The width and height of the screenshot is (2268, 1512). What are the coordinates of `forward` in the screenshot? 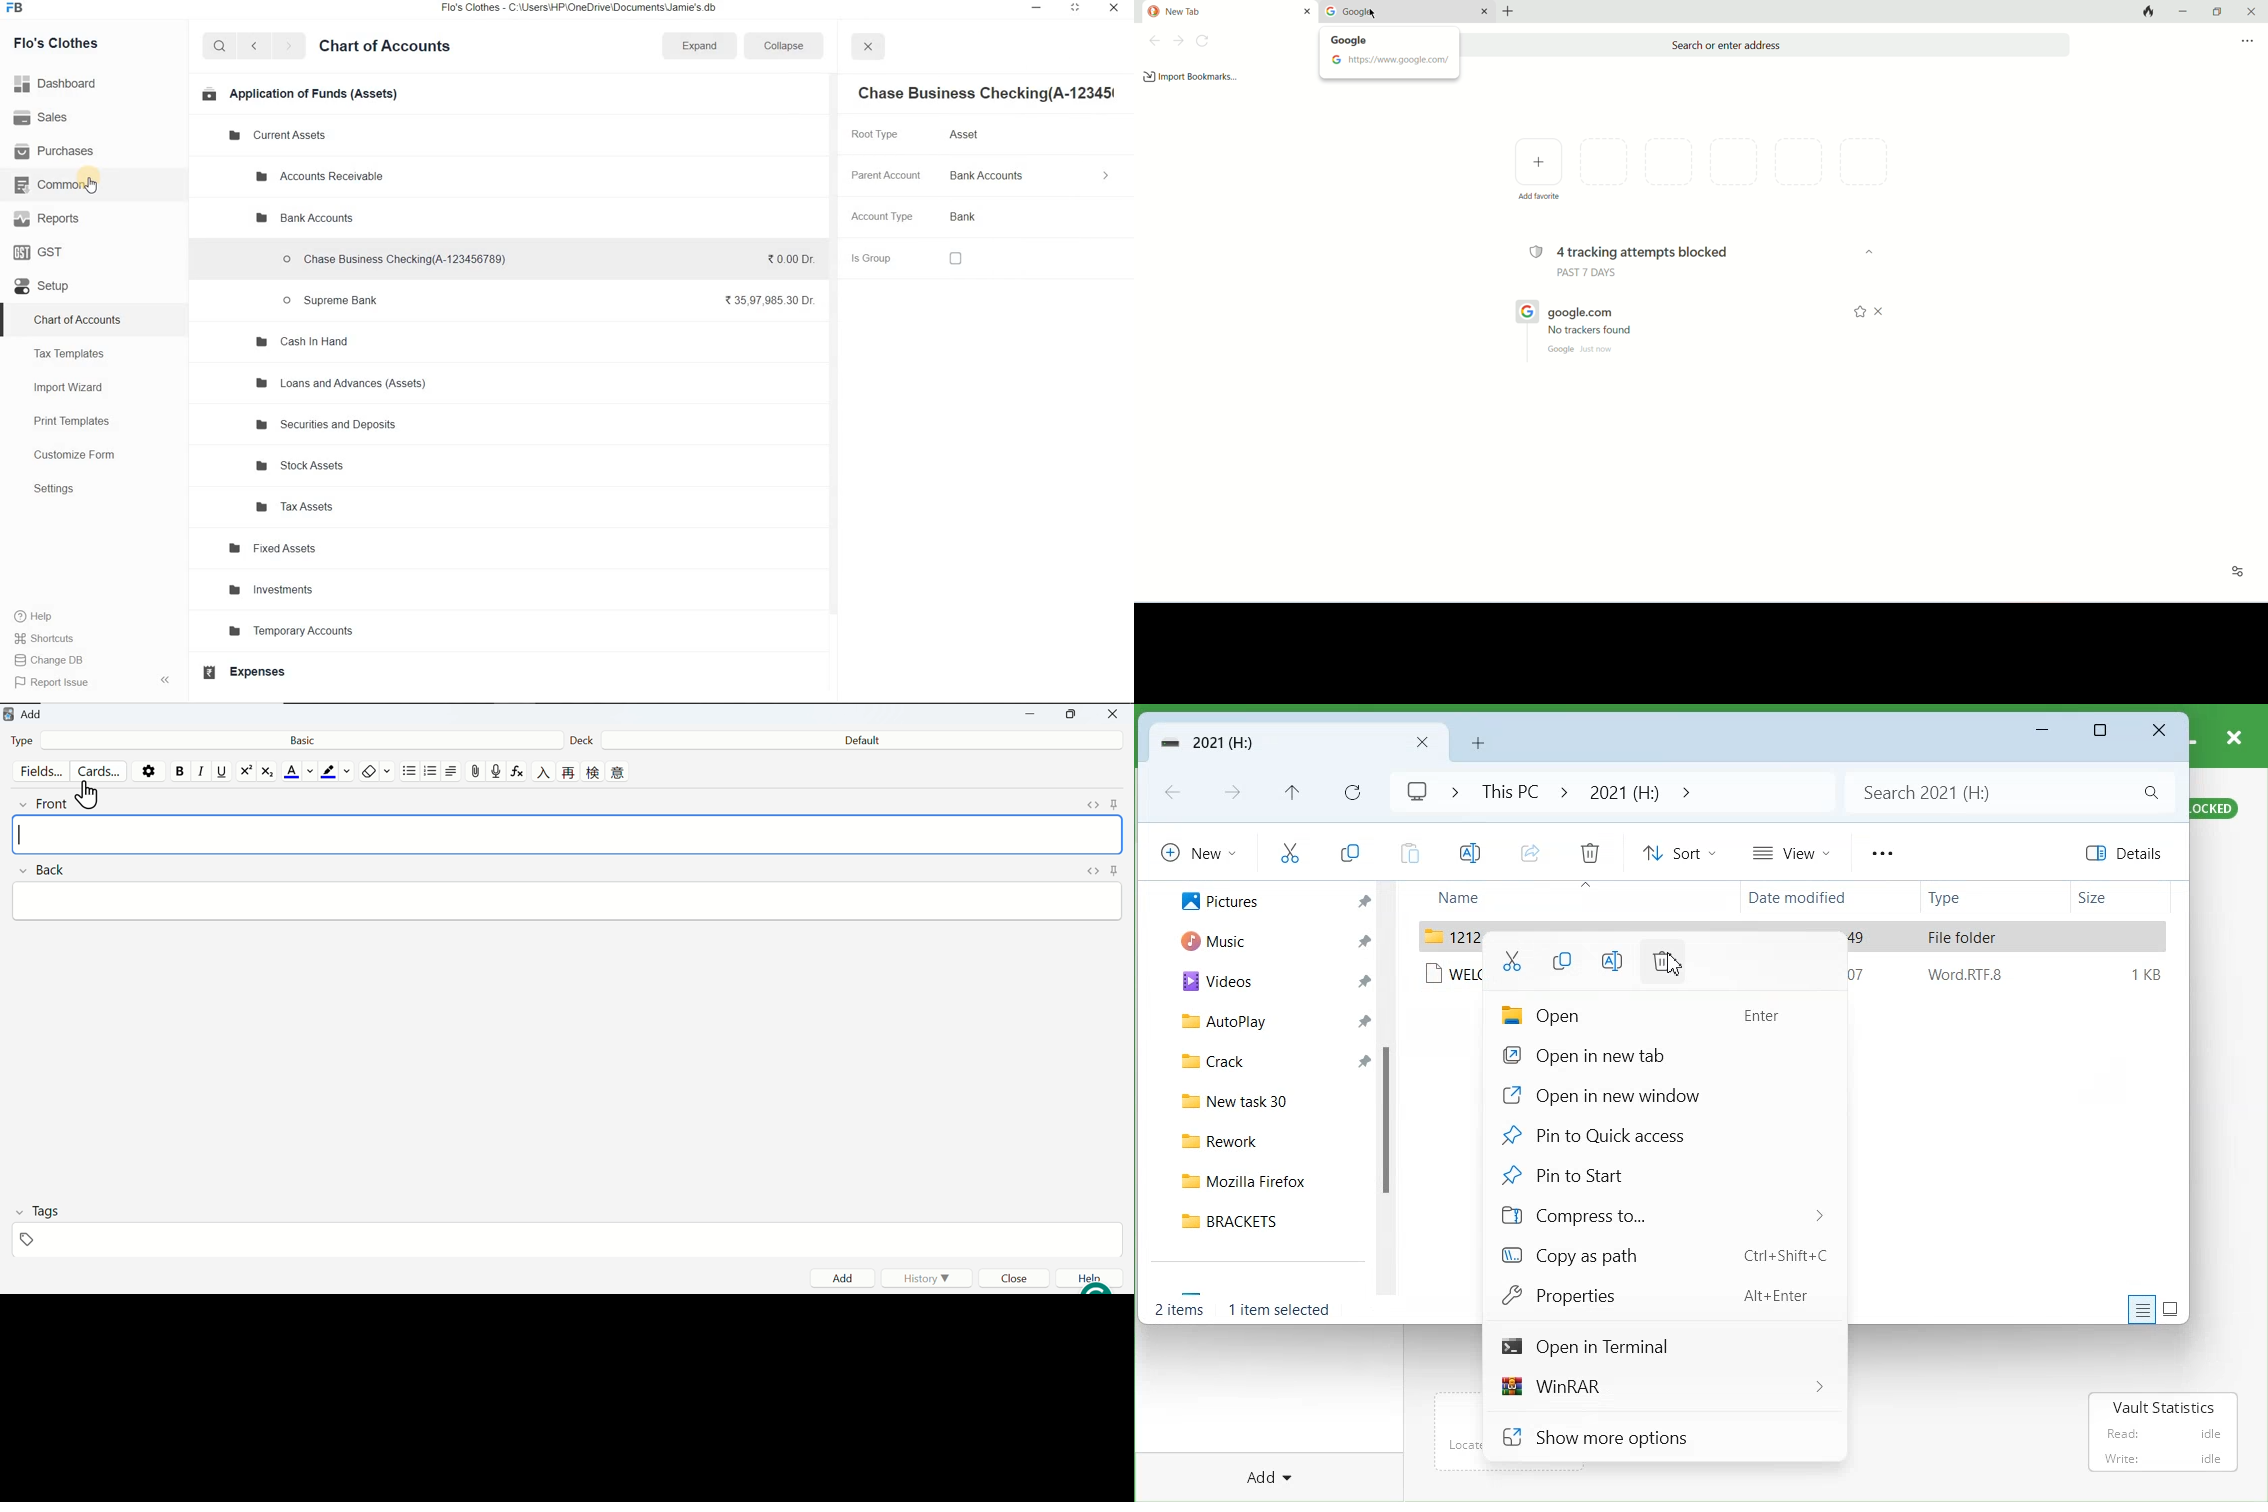 It's located at (290, 47).